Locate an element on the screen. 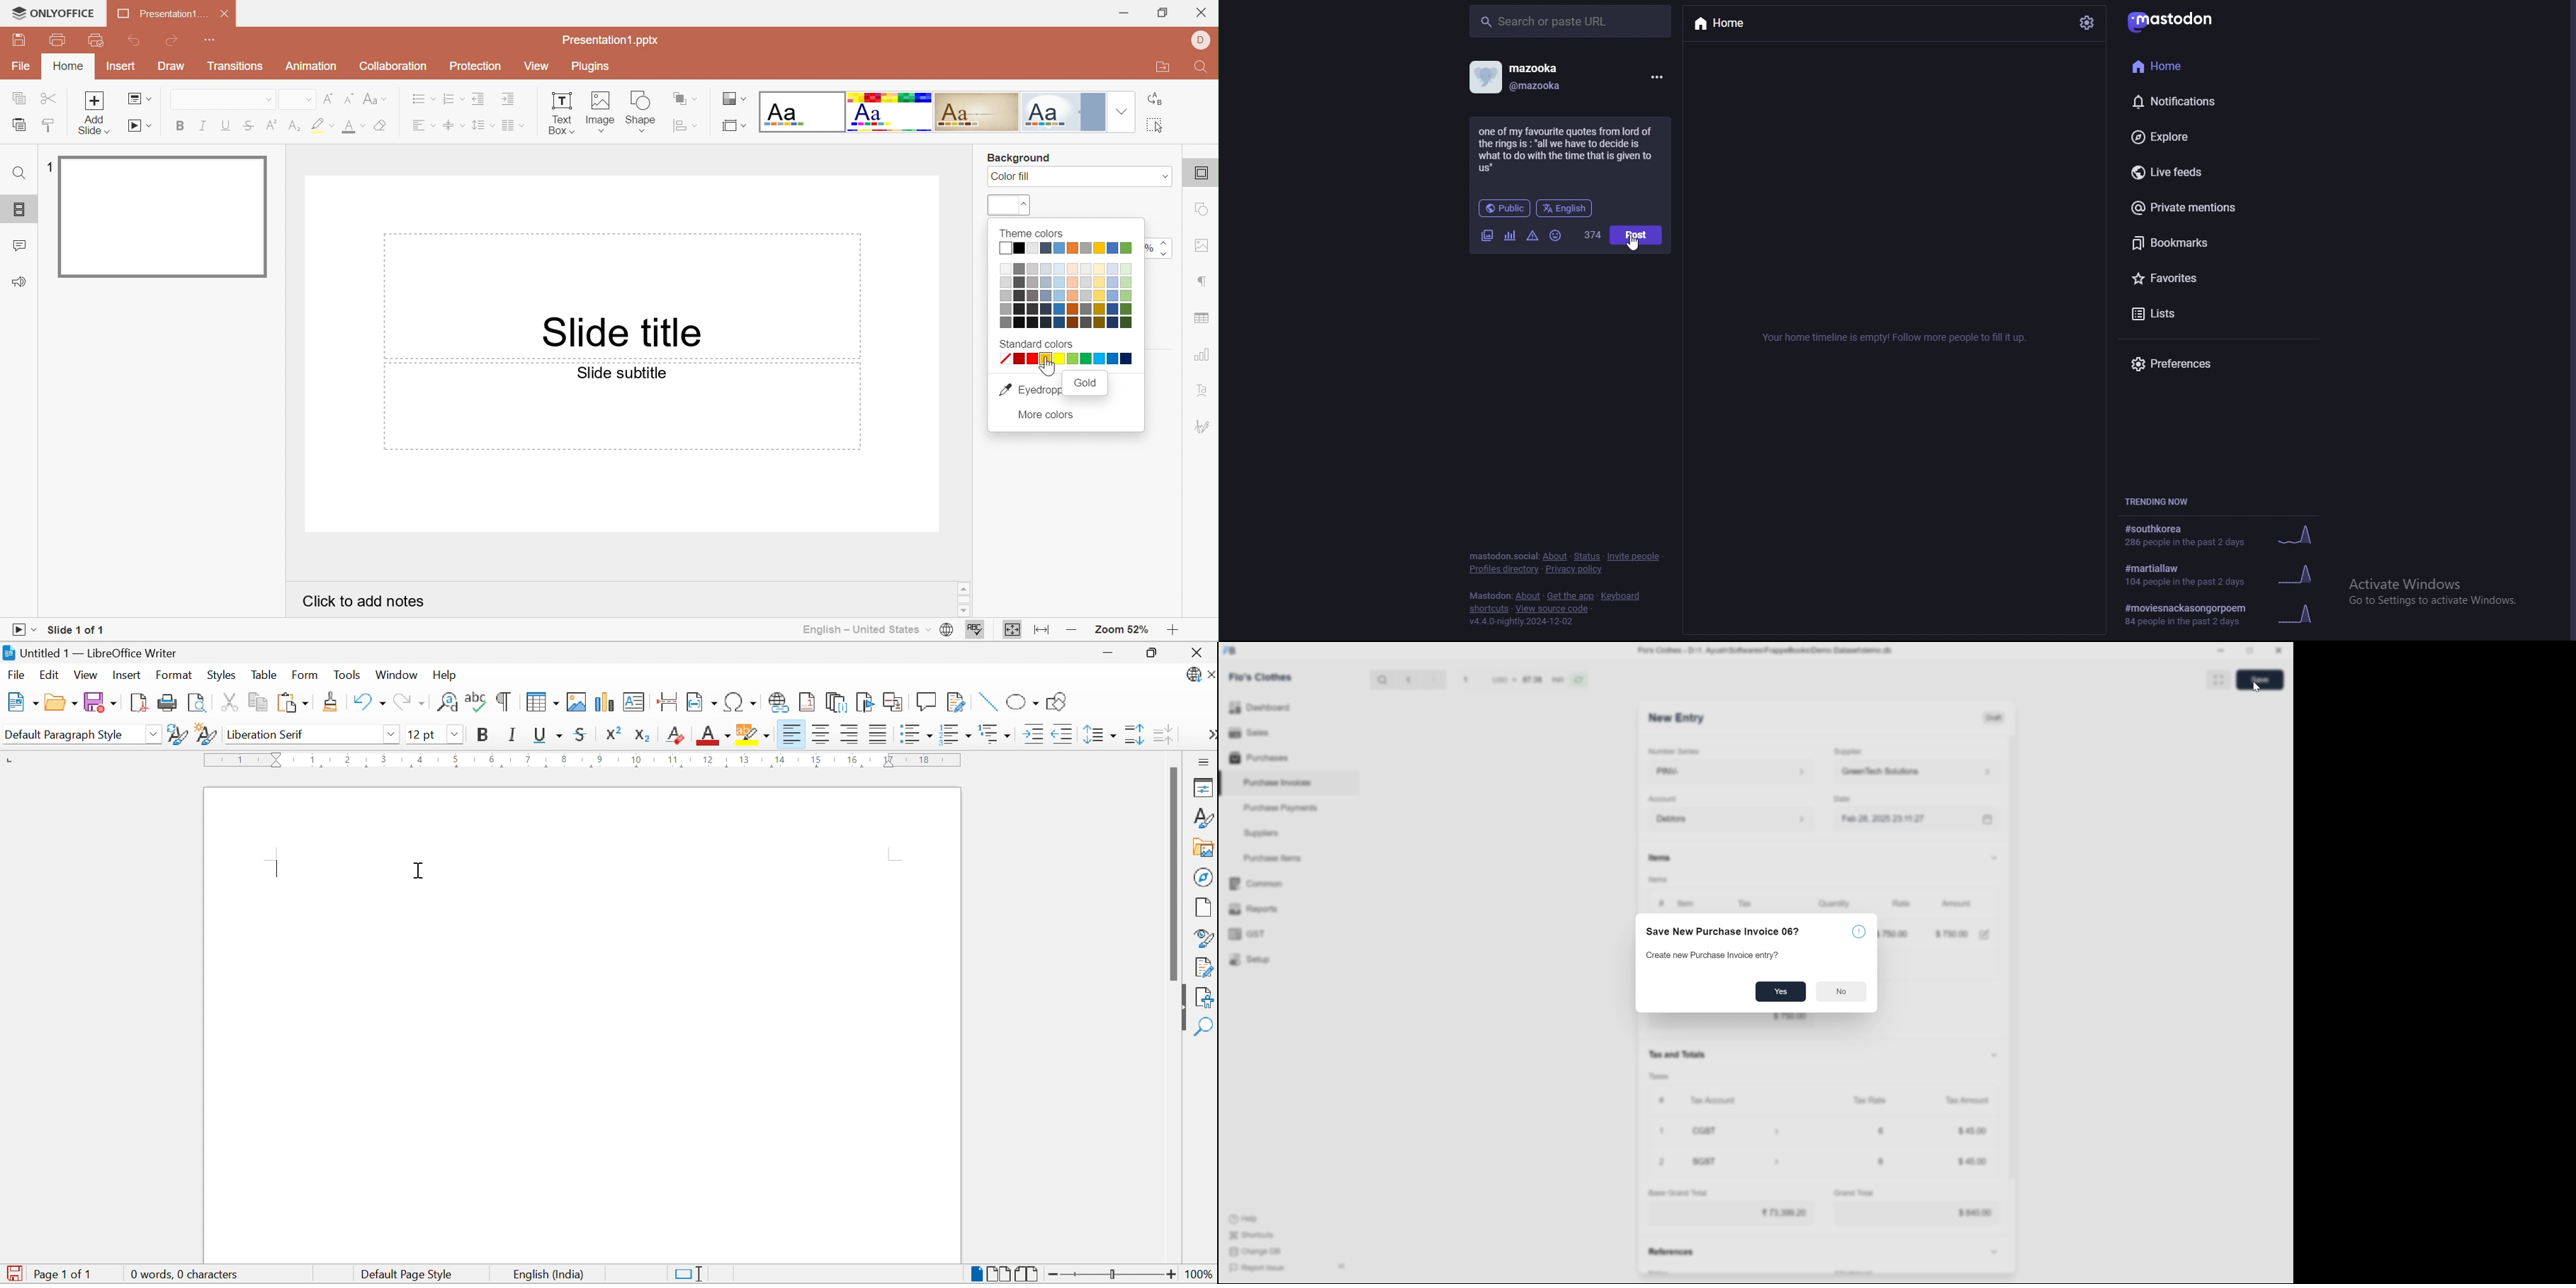 The image size is (2576, 1288). Properties is located at coordinates (1203, 788).